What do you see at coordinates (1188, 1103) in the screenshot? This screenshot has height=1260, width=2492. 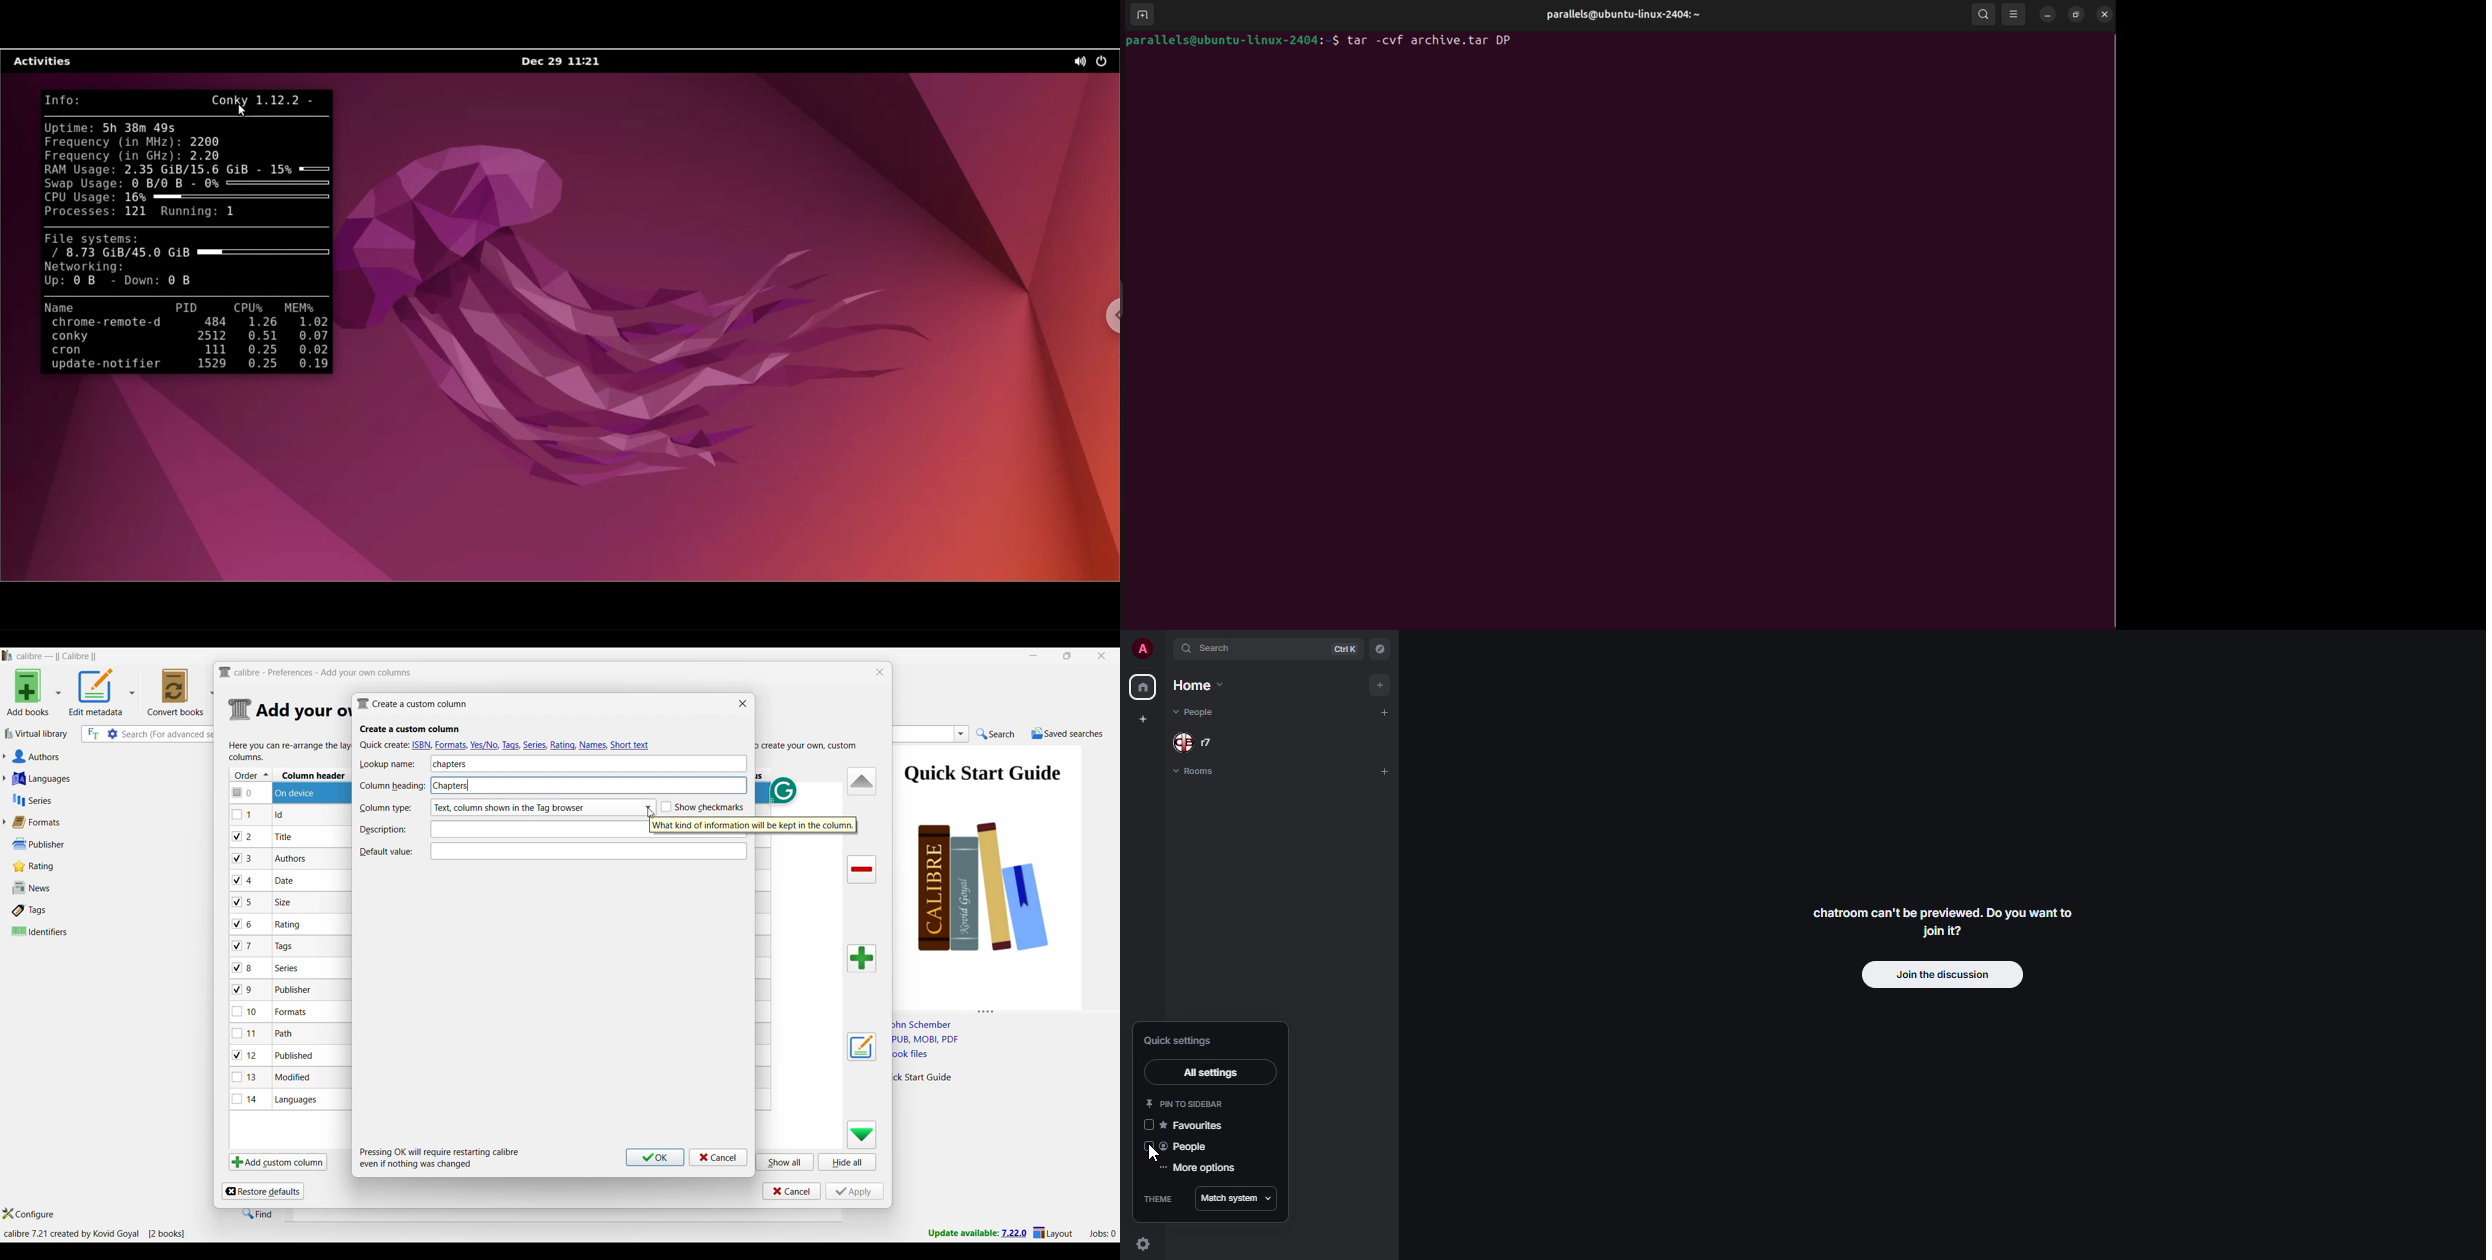 I see `pin to sidebar` at bounding box center [1188, 1103].